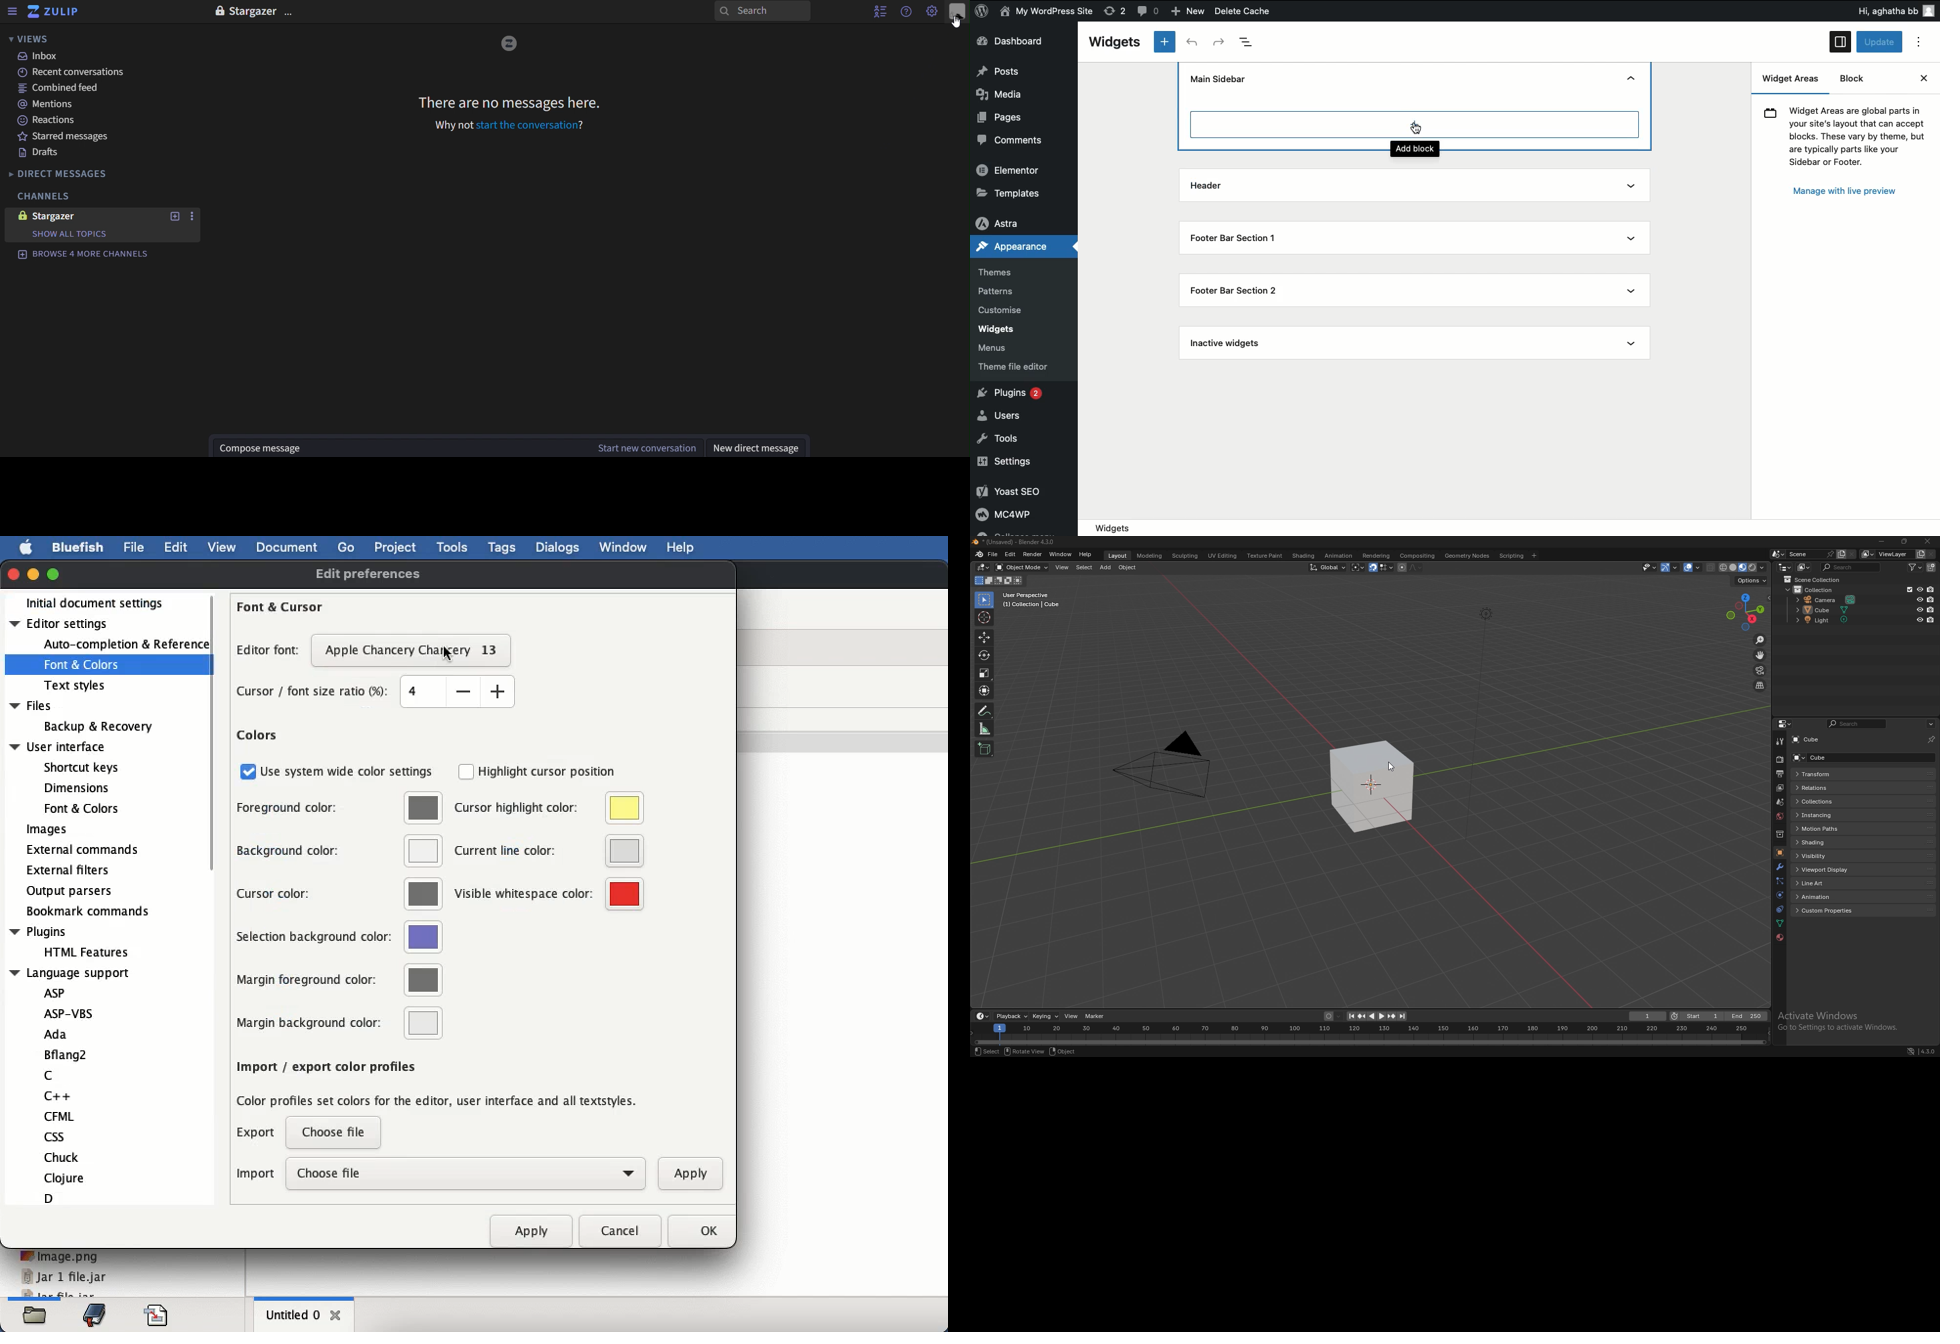 This screenshot has width=1960, height=1344. What do you see at coordinates (86, 257) in the screenshot?
I see `browse 4 more channels` at bounding box center [86, 257].